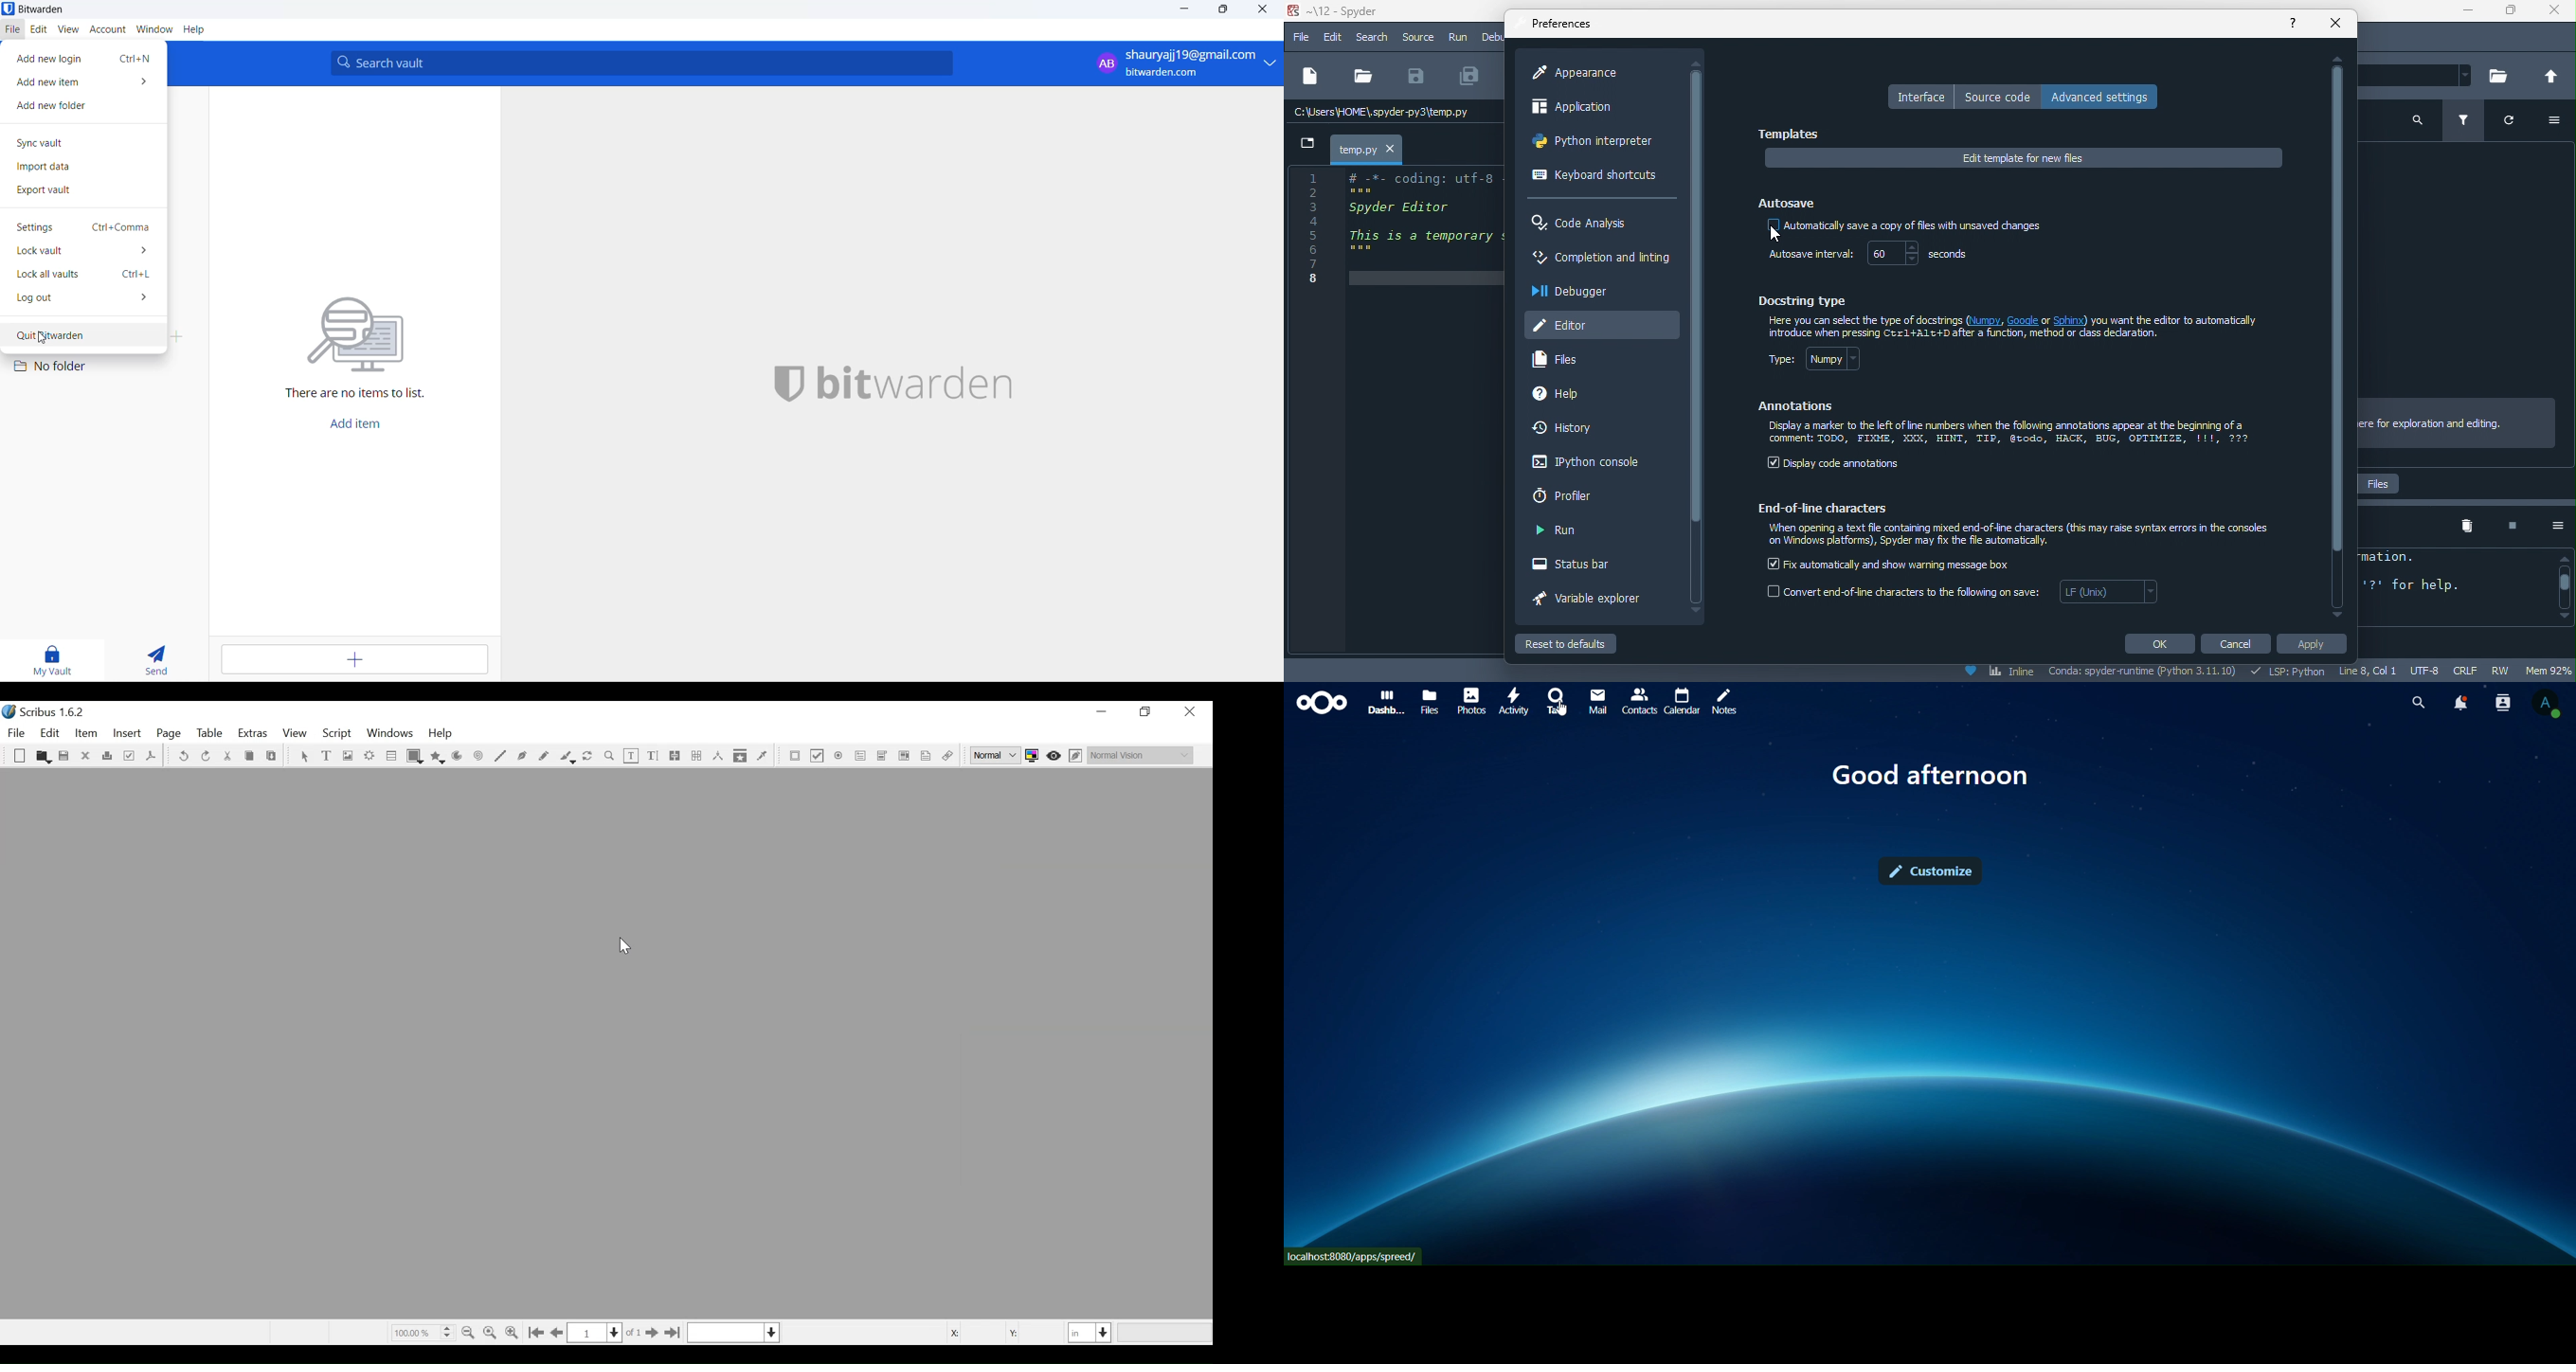 Image resolution: width=2576 pixels, height=1372 pixels. I want to click on view profile, so click(2544, 705).